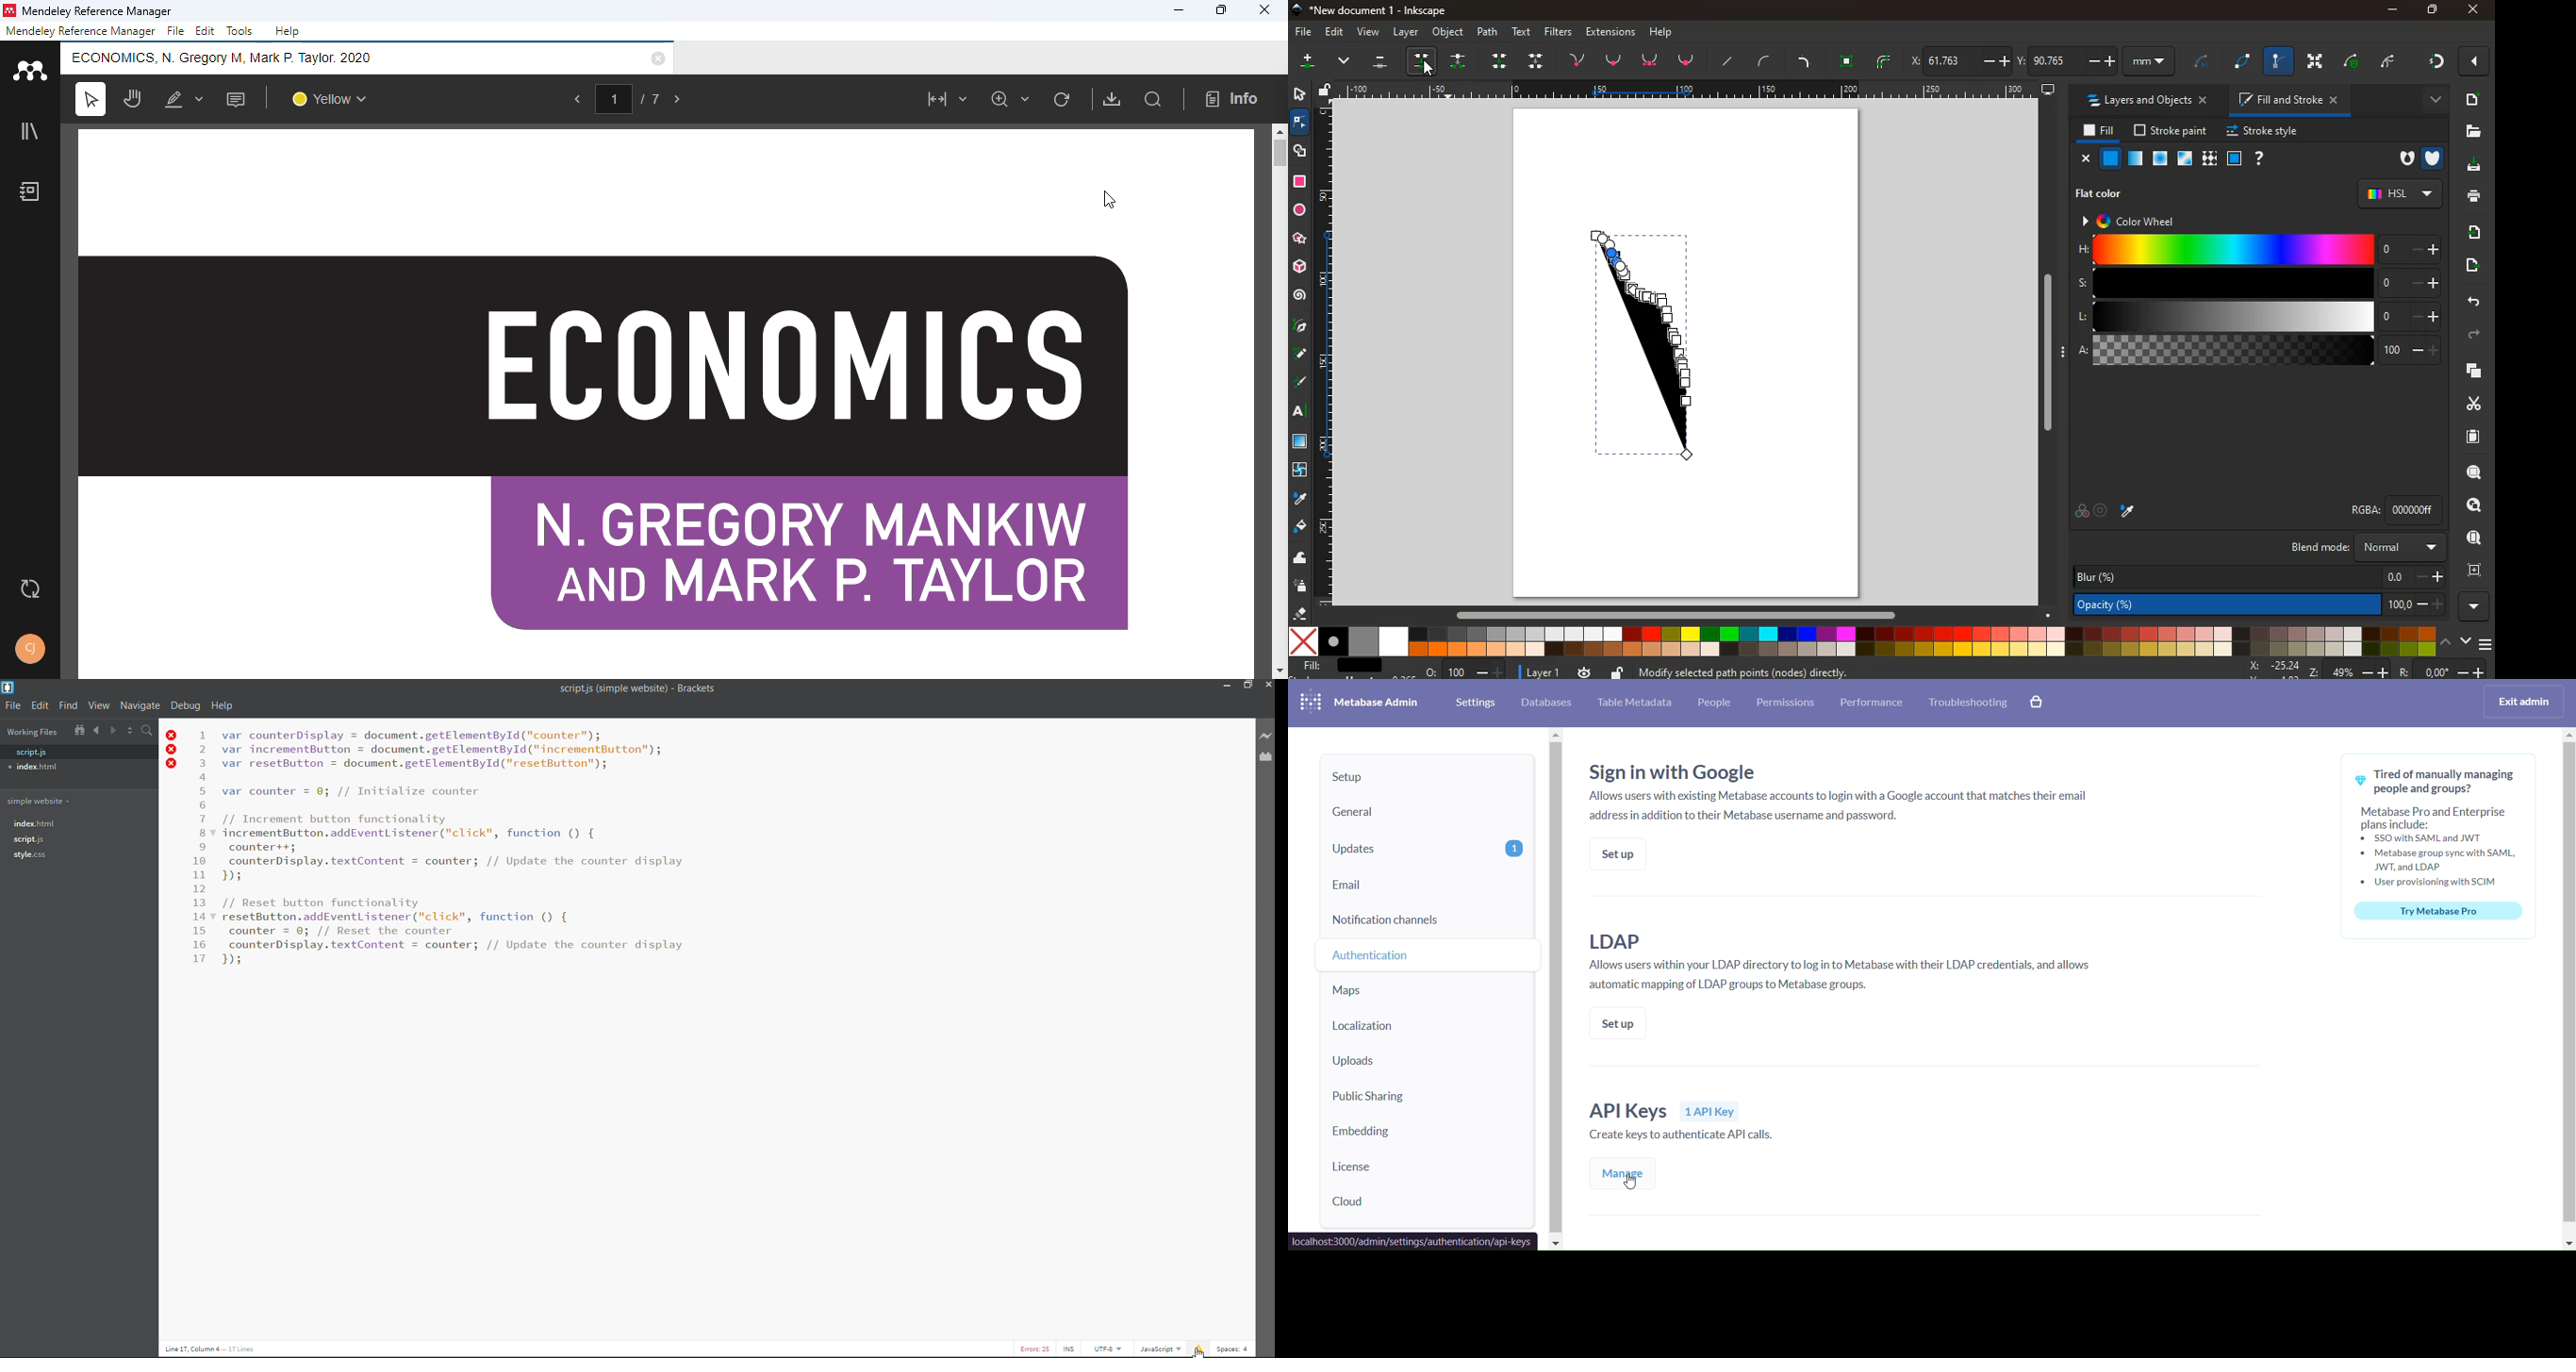 The width and height of the screenshot is (2576, 1372). What do you see at coordinates (1301, 239) in the screenshot?
I see `star` at bounding box center [1301, 239].